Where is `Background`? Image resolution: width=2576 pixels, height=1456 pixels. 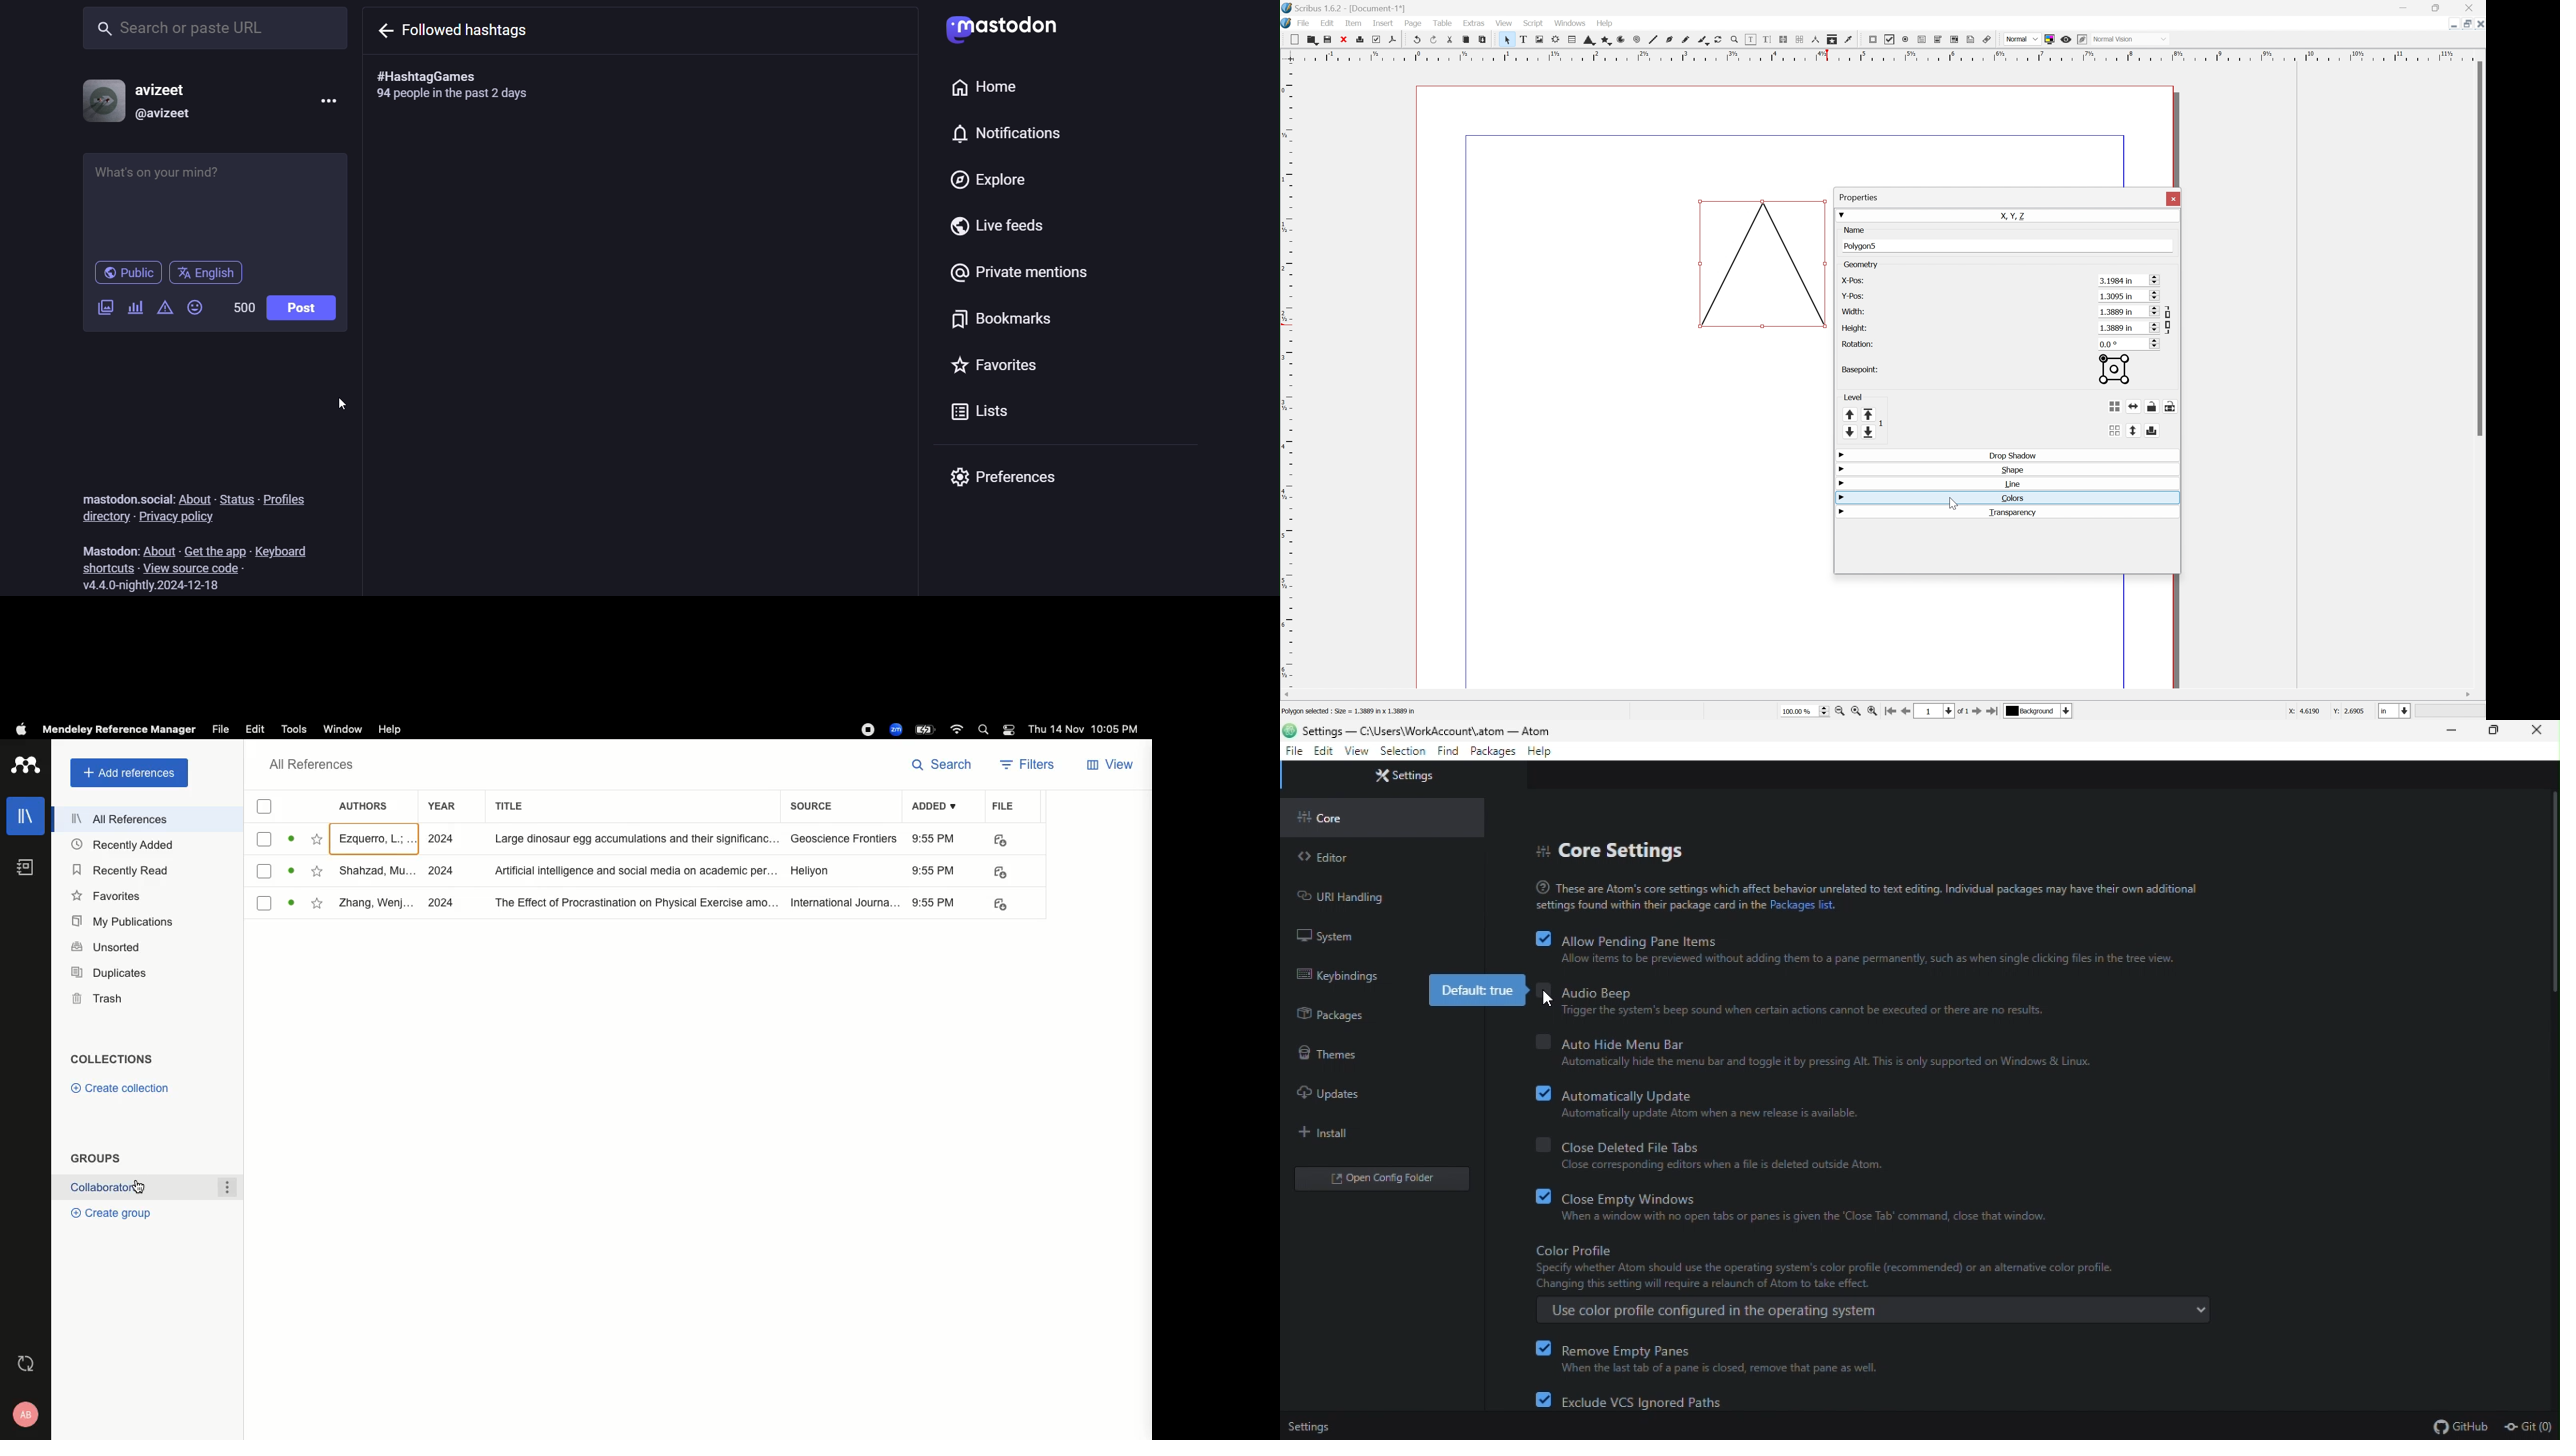 Background is located at coordinates (2032, 711).